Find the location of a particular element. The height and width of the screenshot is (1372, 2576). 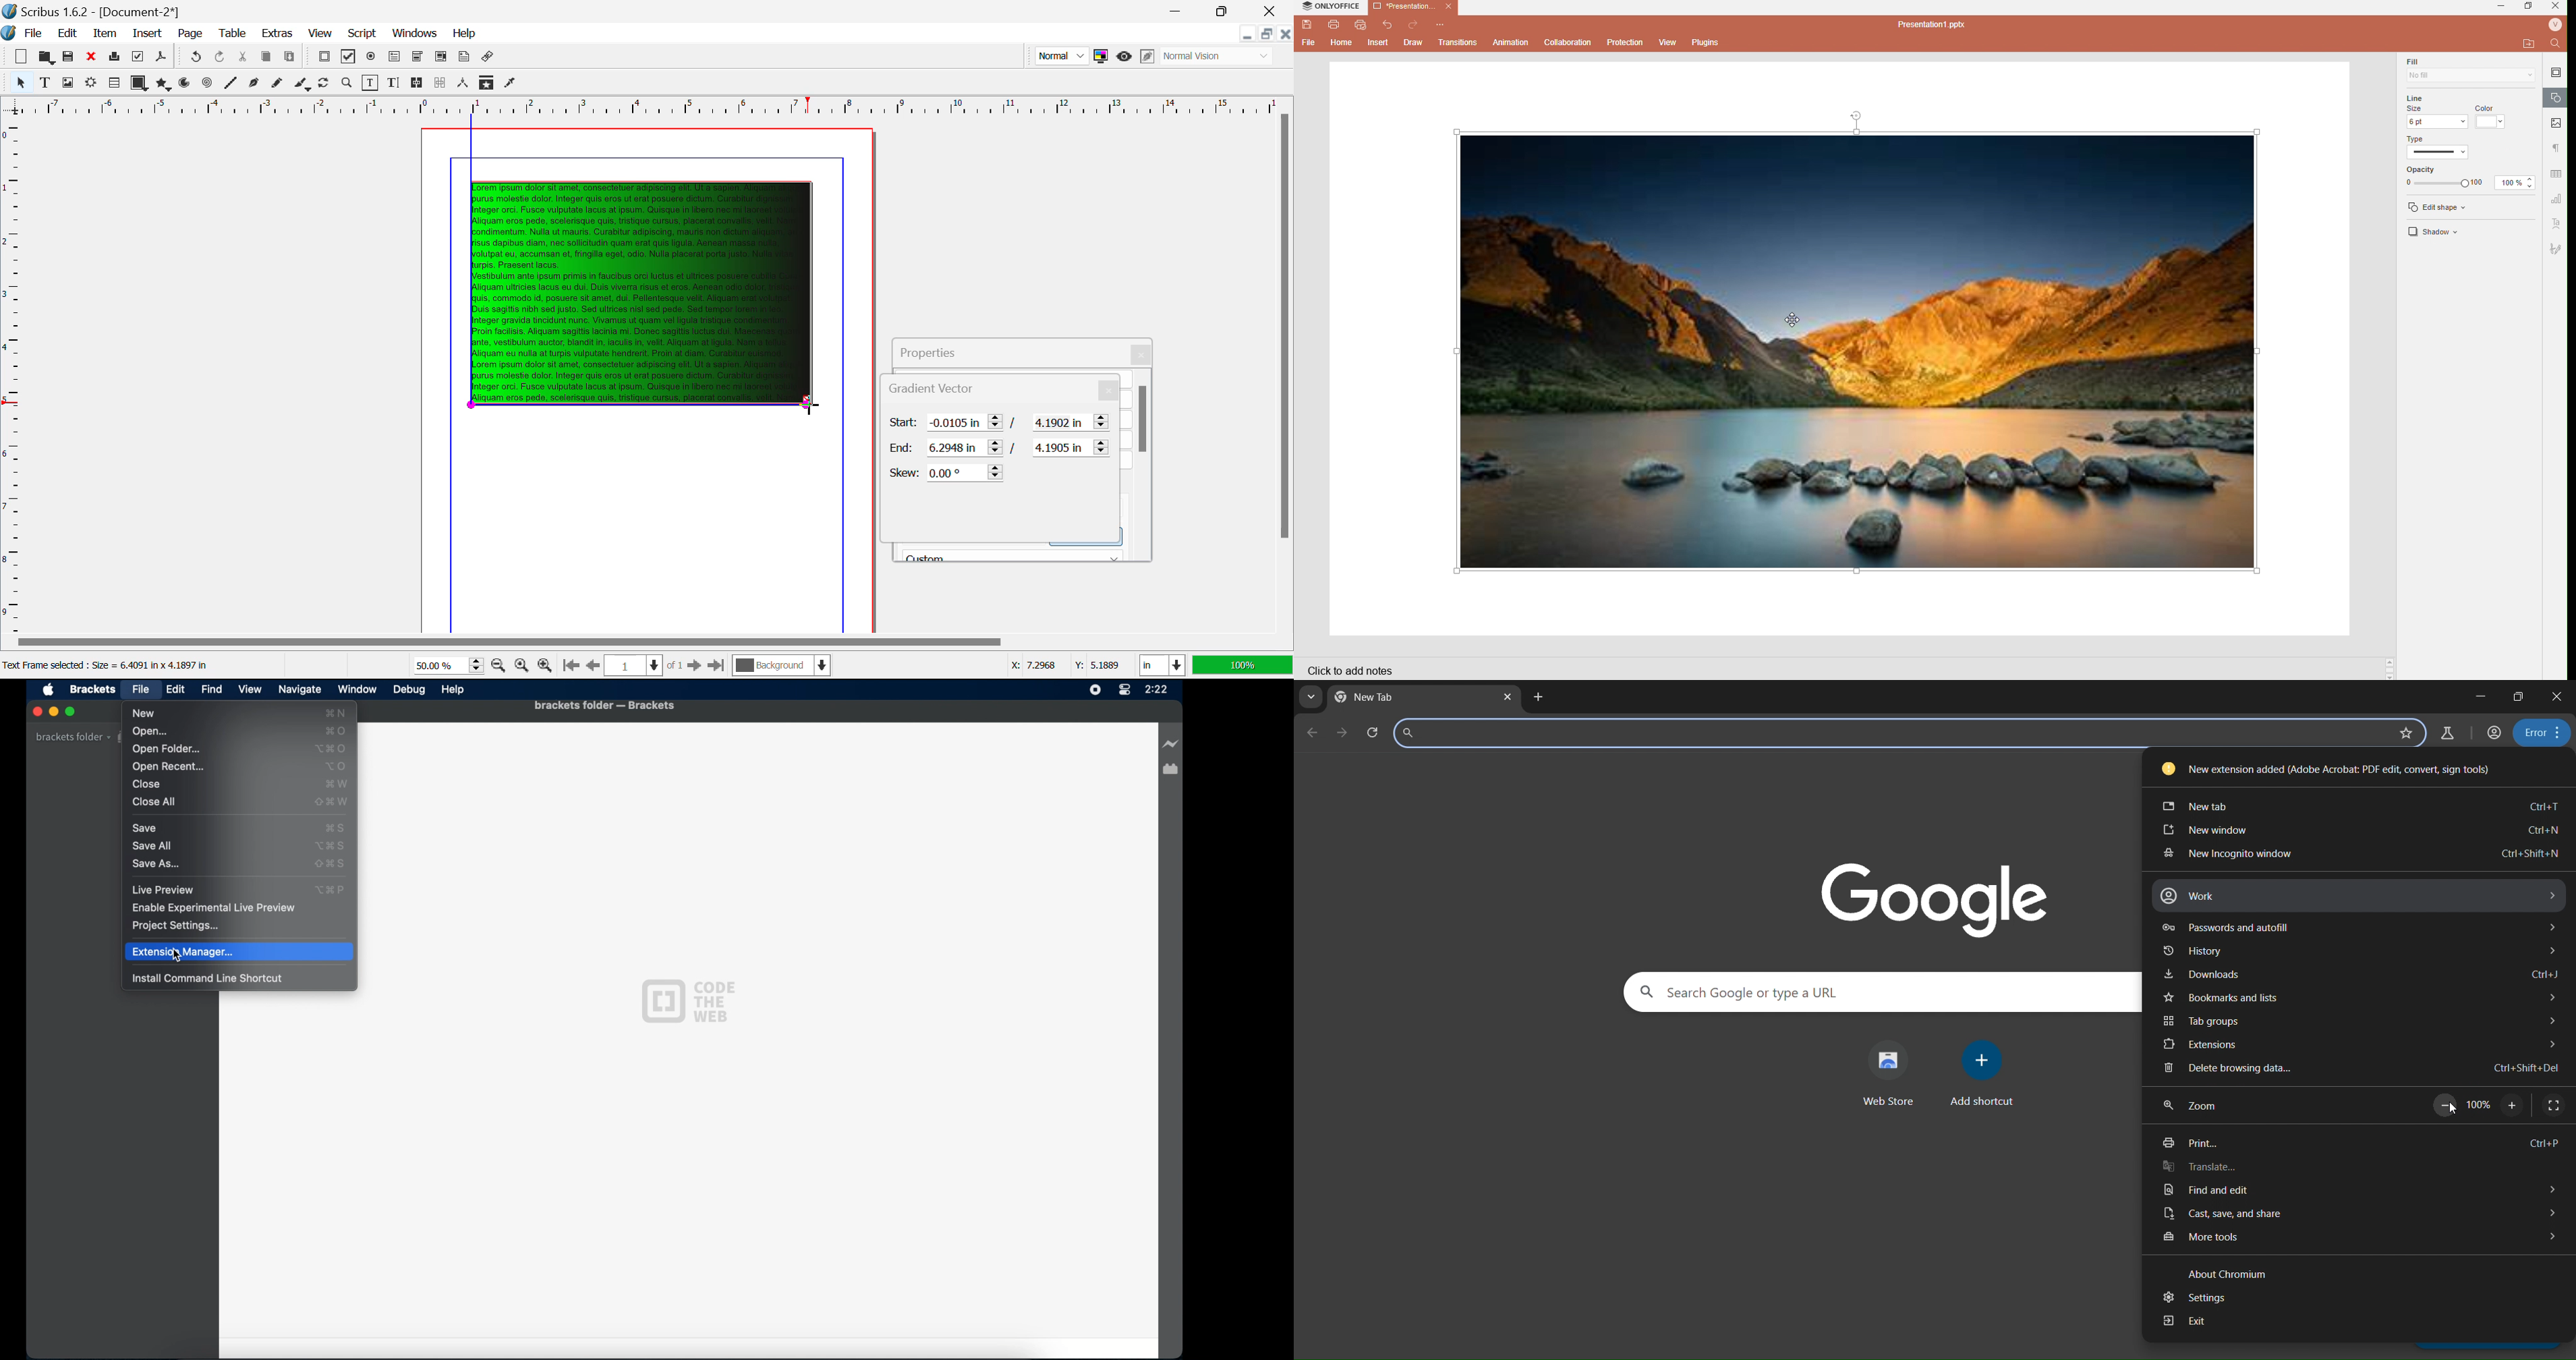

Polygons is located at coordinates (162, 84).